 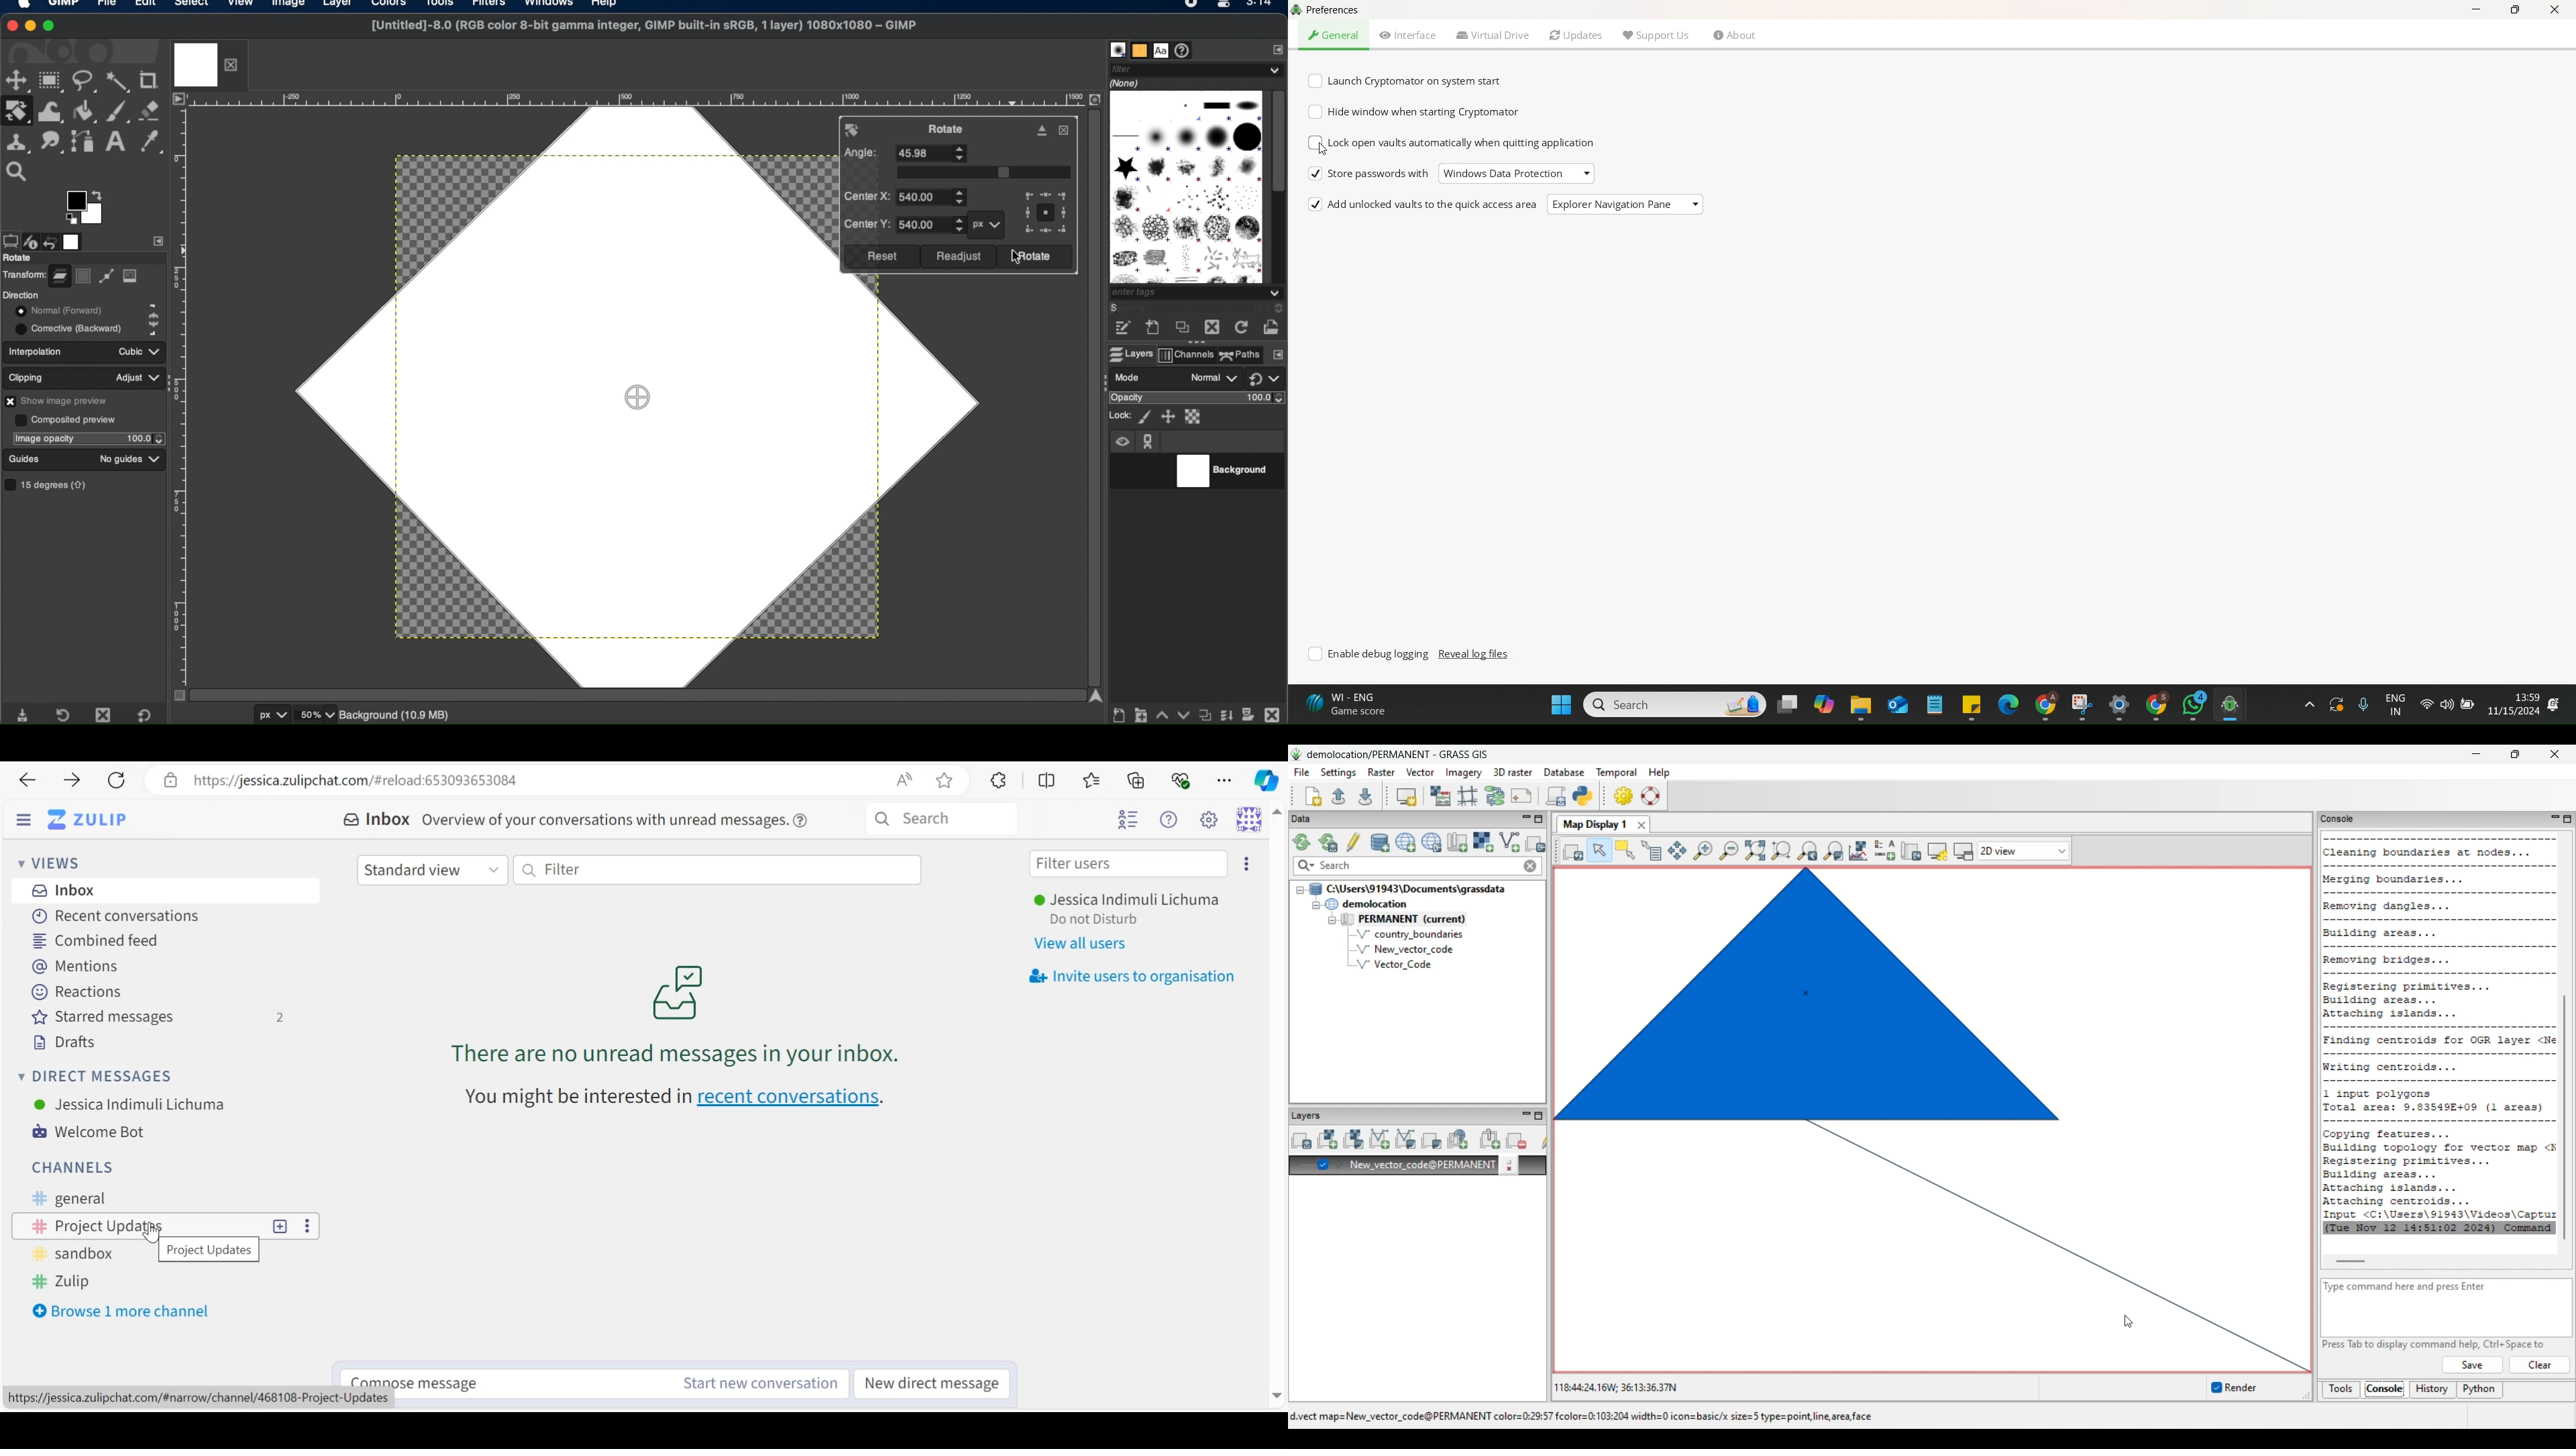 I want to click on lower this layer, so click(x=1183, y=714).